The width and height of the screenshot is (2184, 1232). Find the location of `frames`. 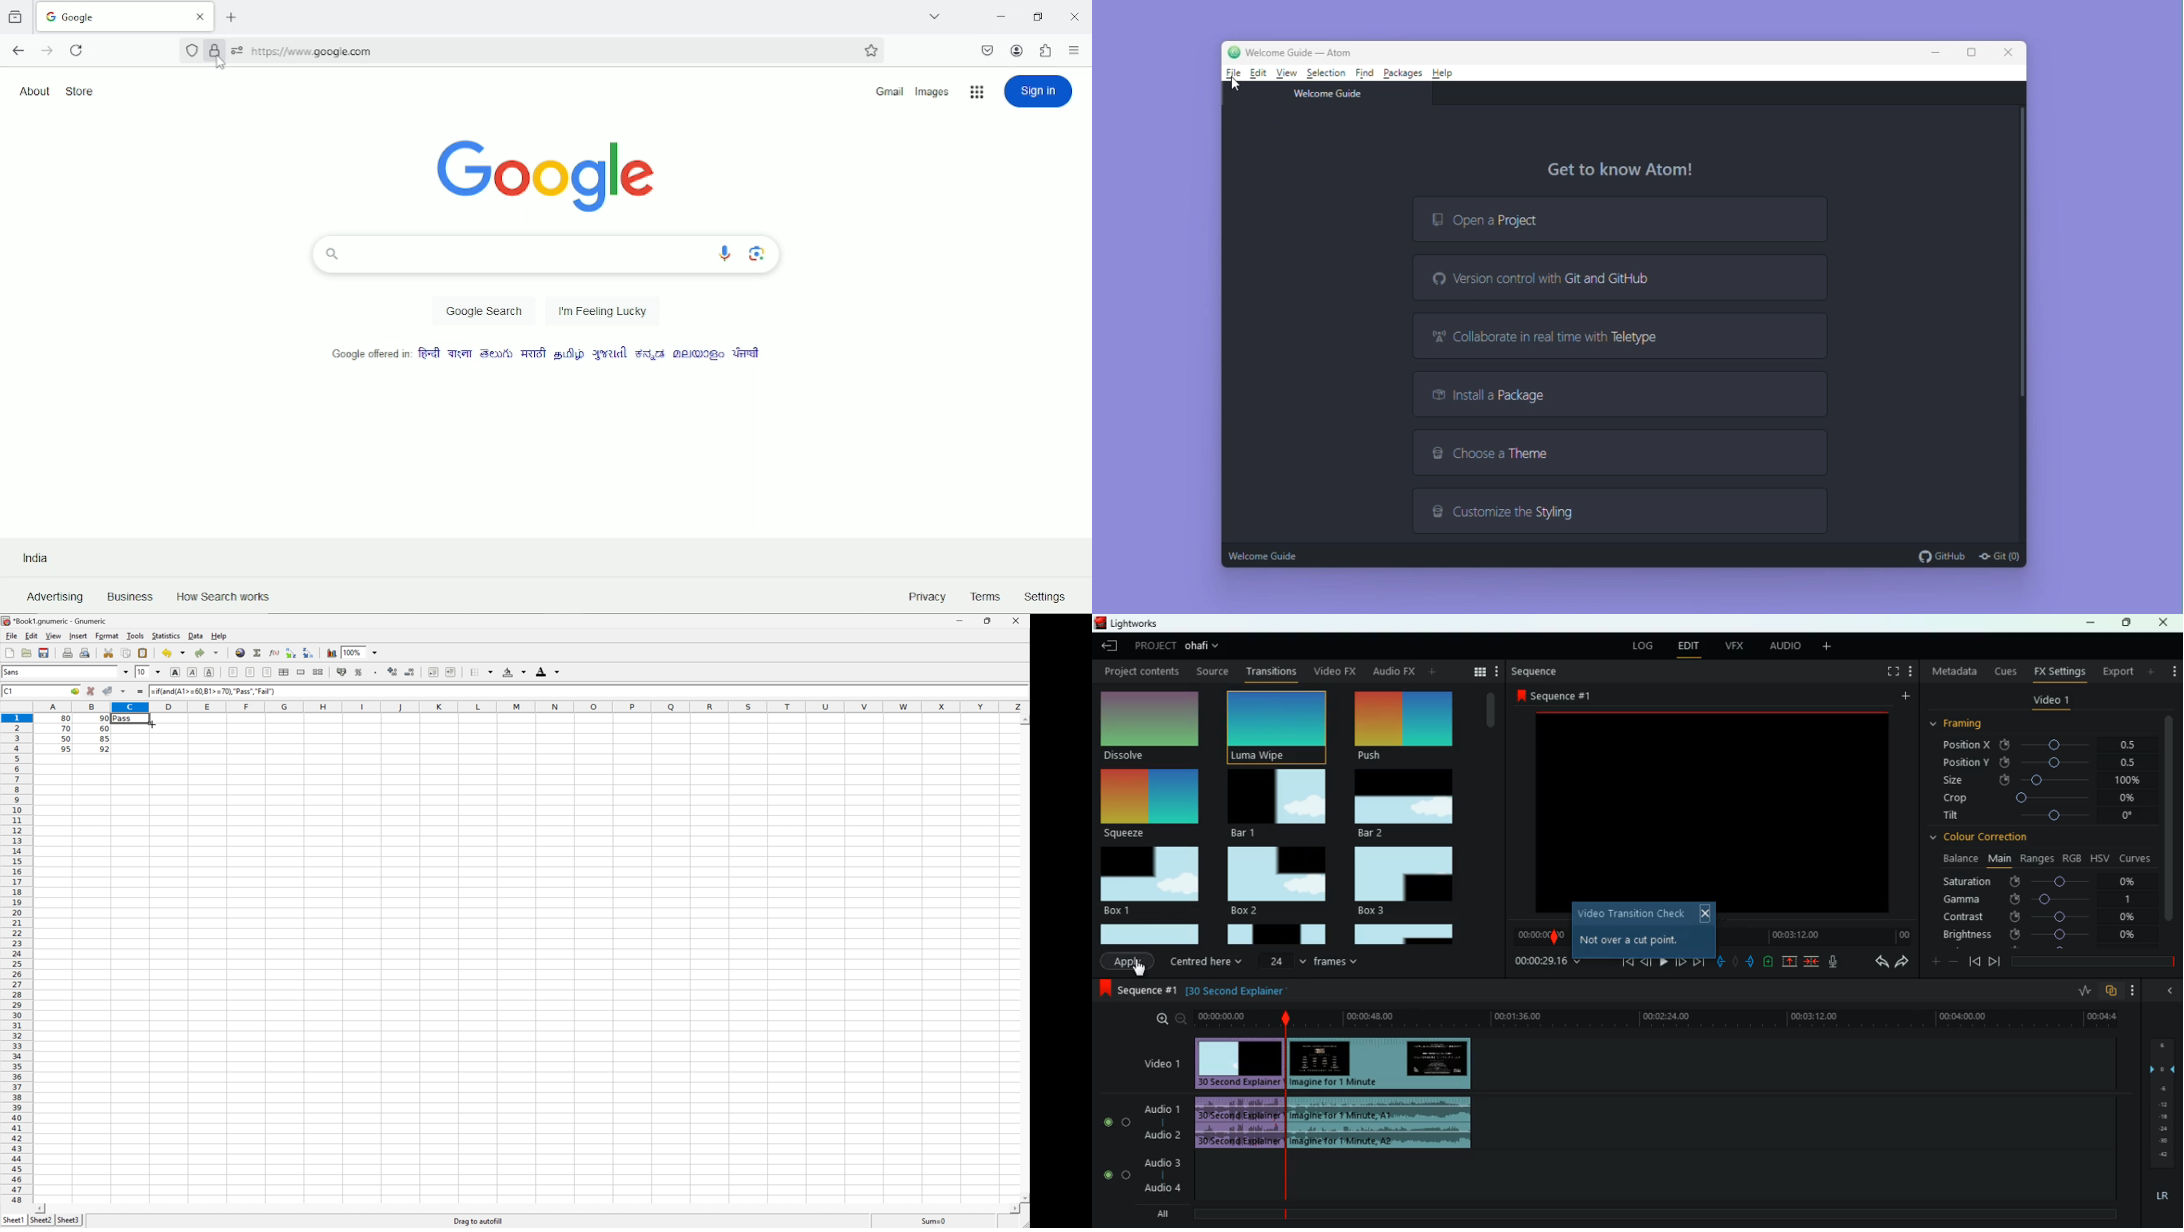

frames is located at coordinates (2161, 1103).